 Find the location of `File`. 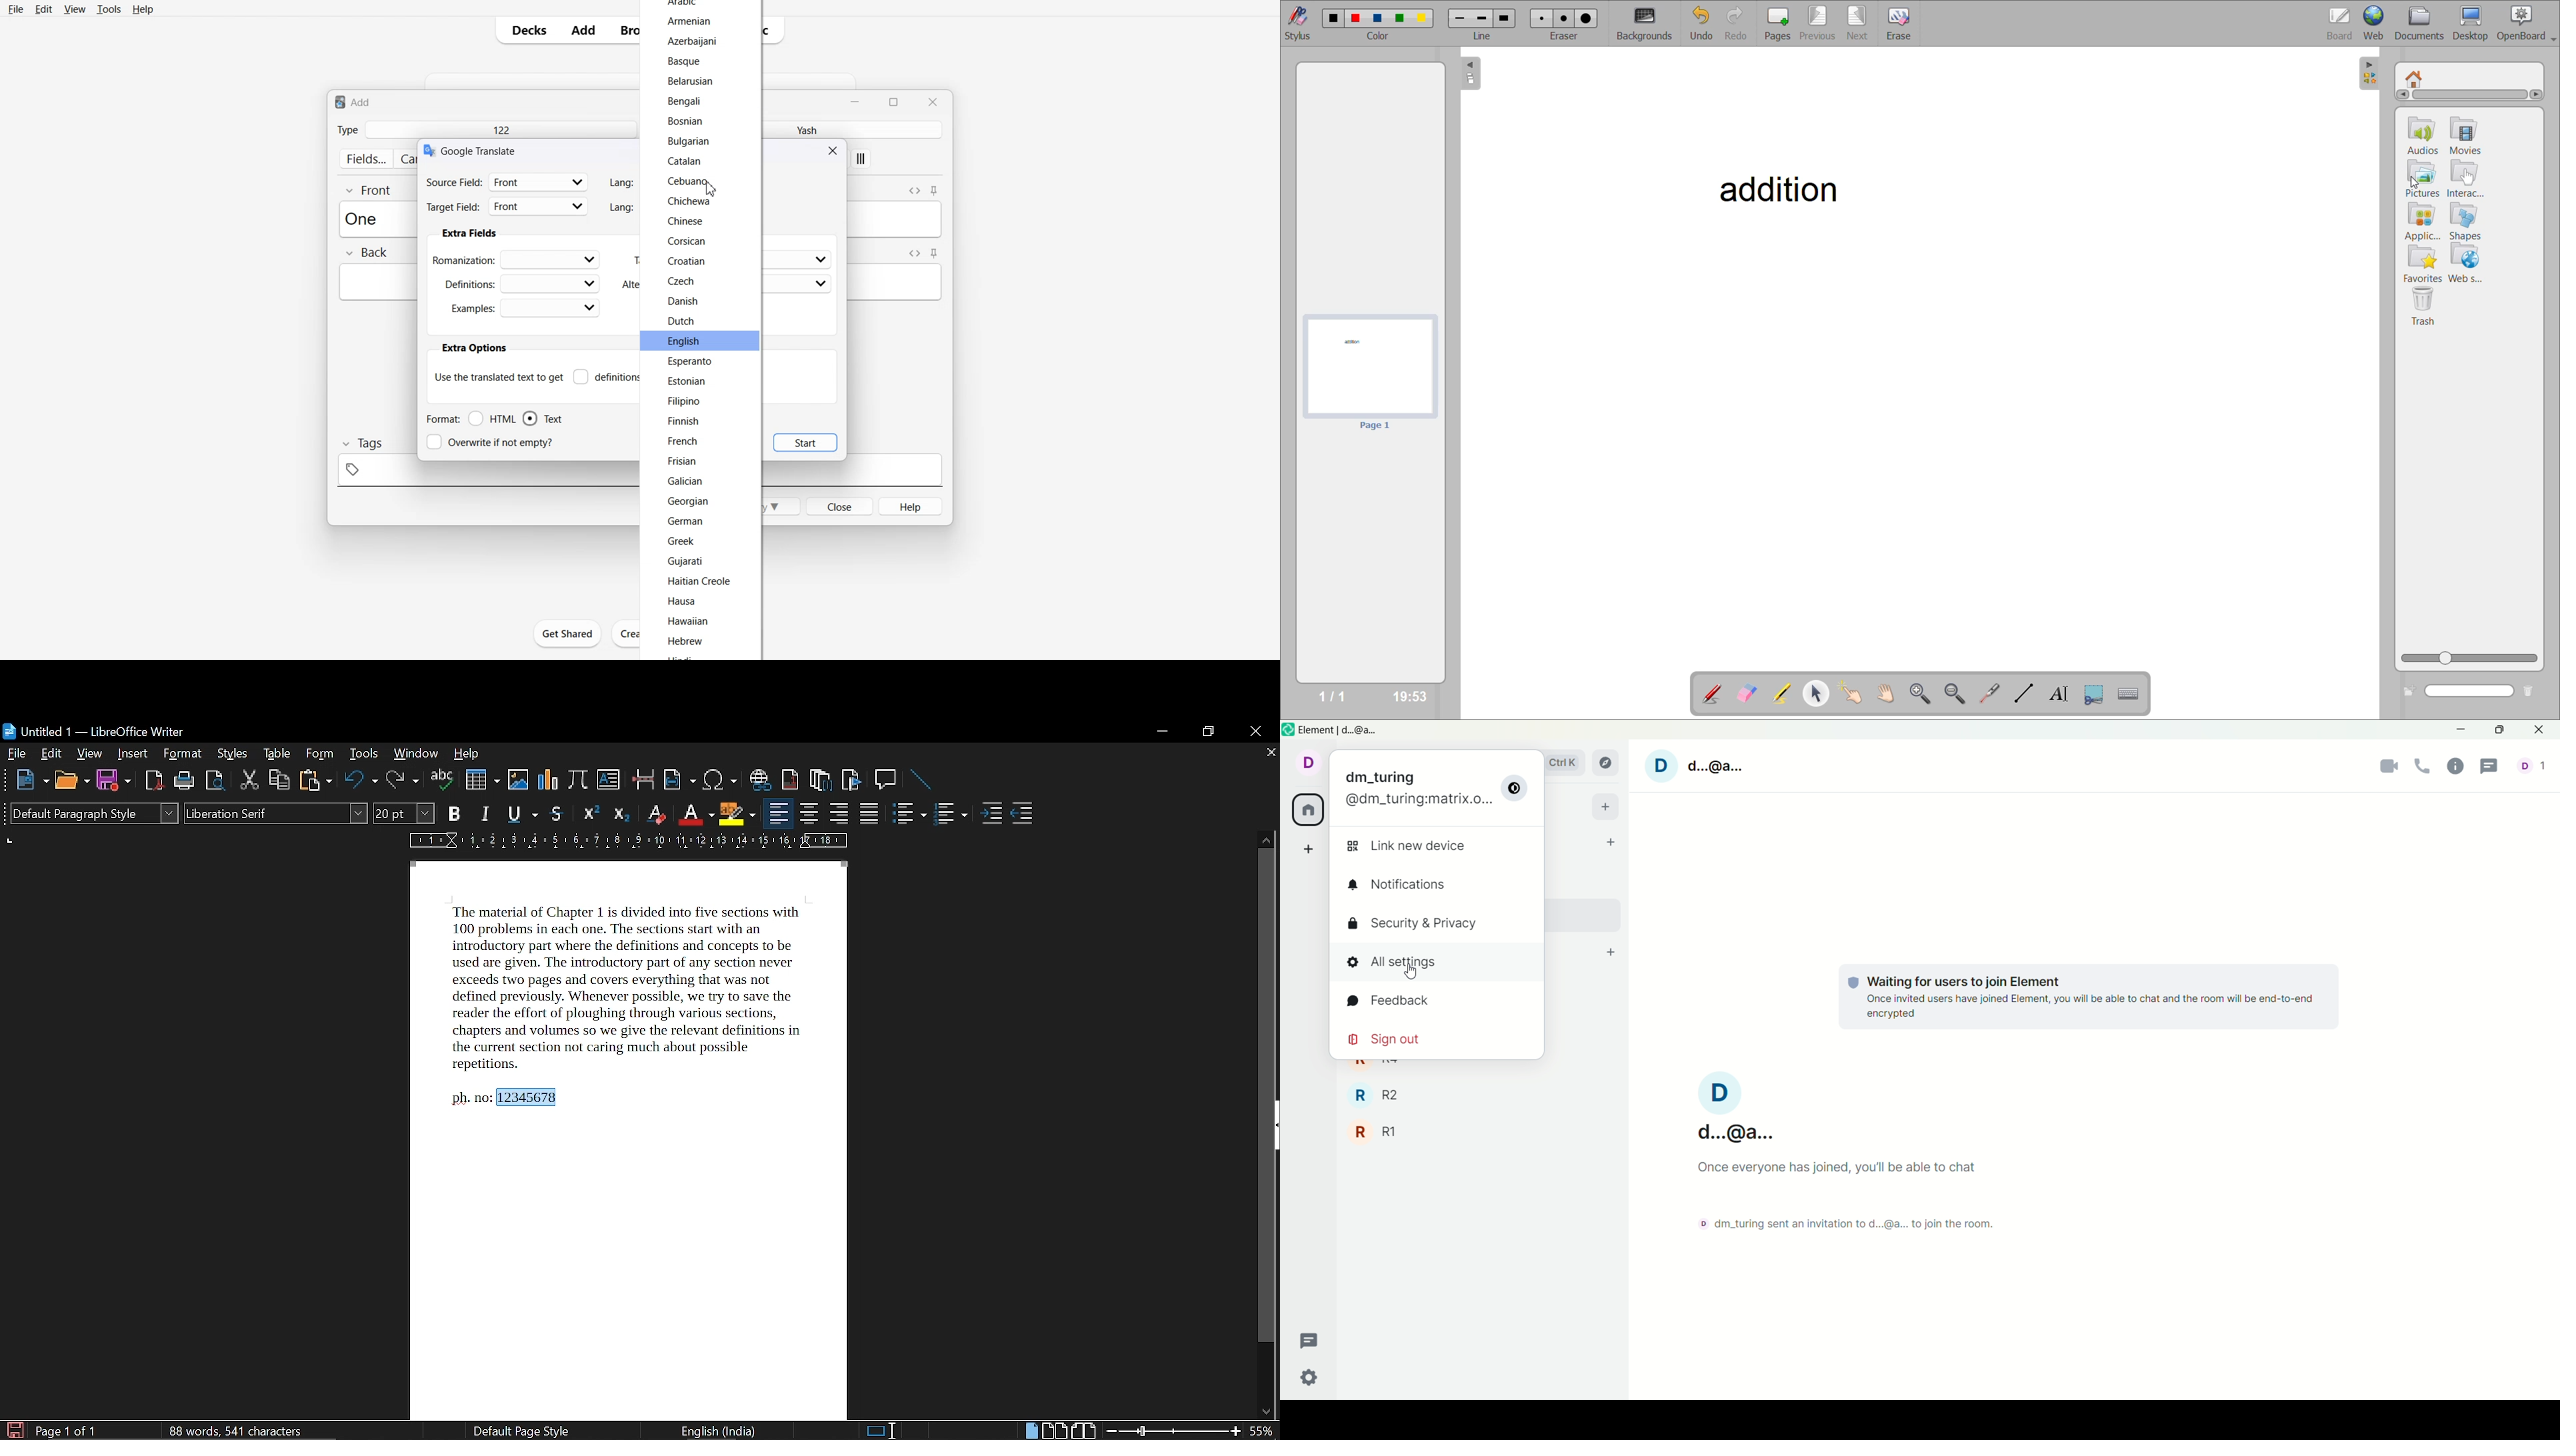

File is located at coordinates (17, 9).